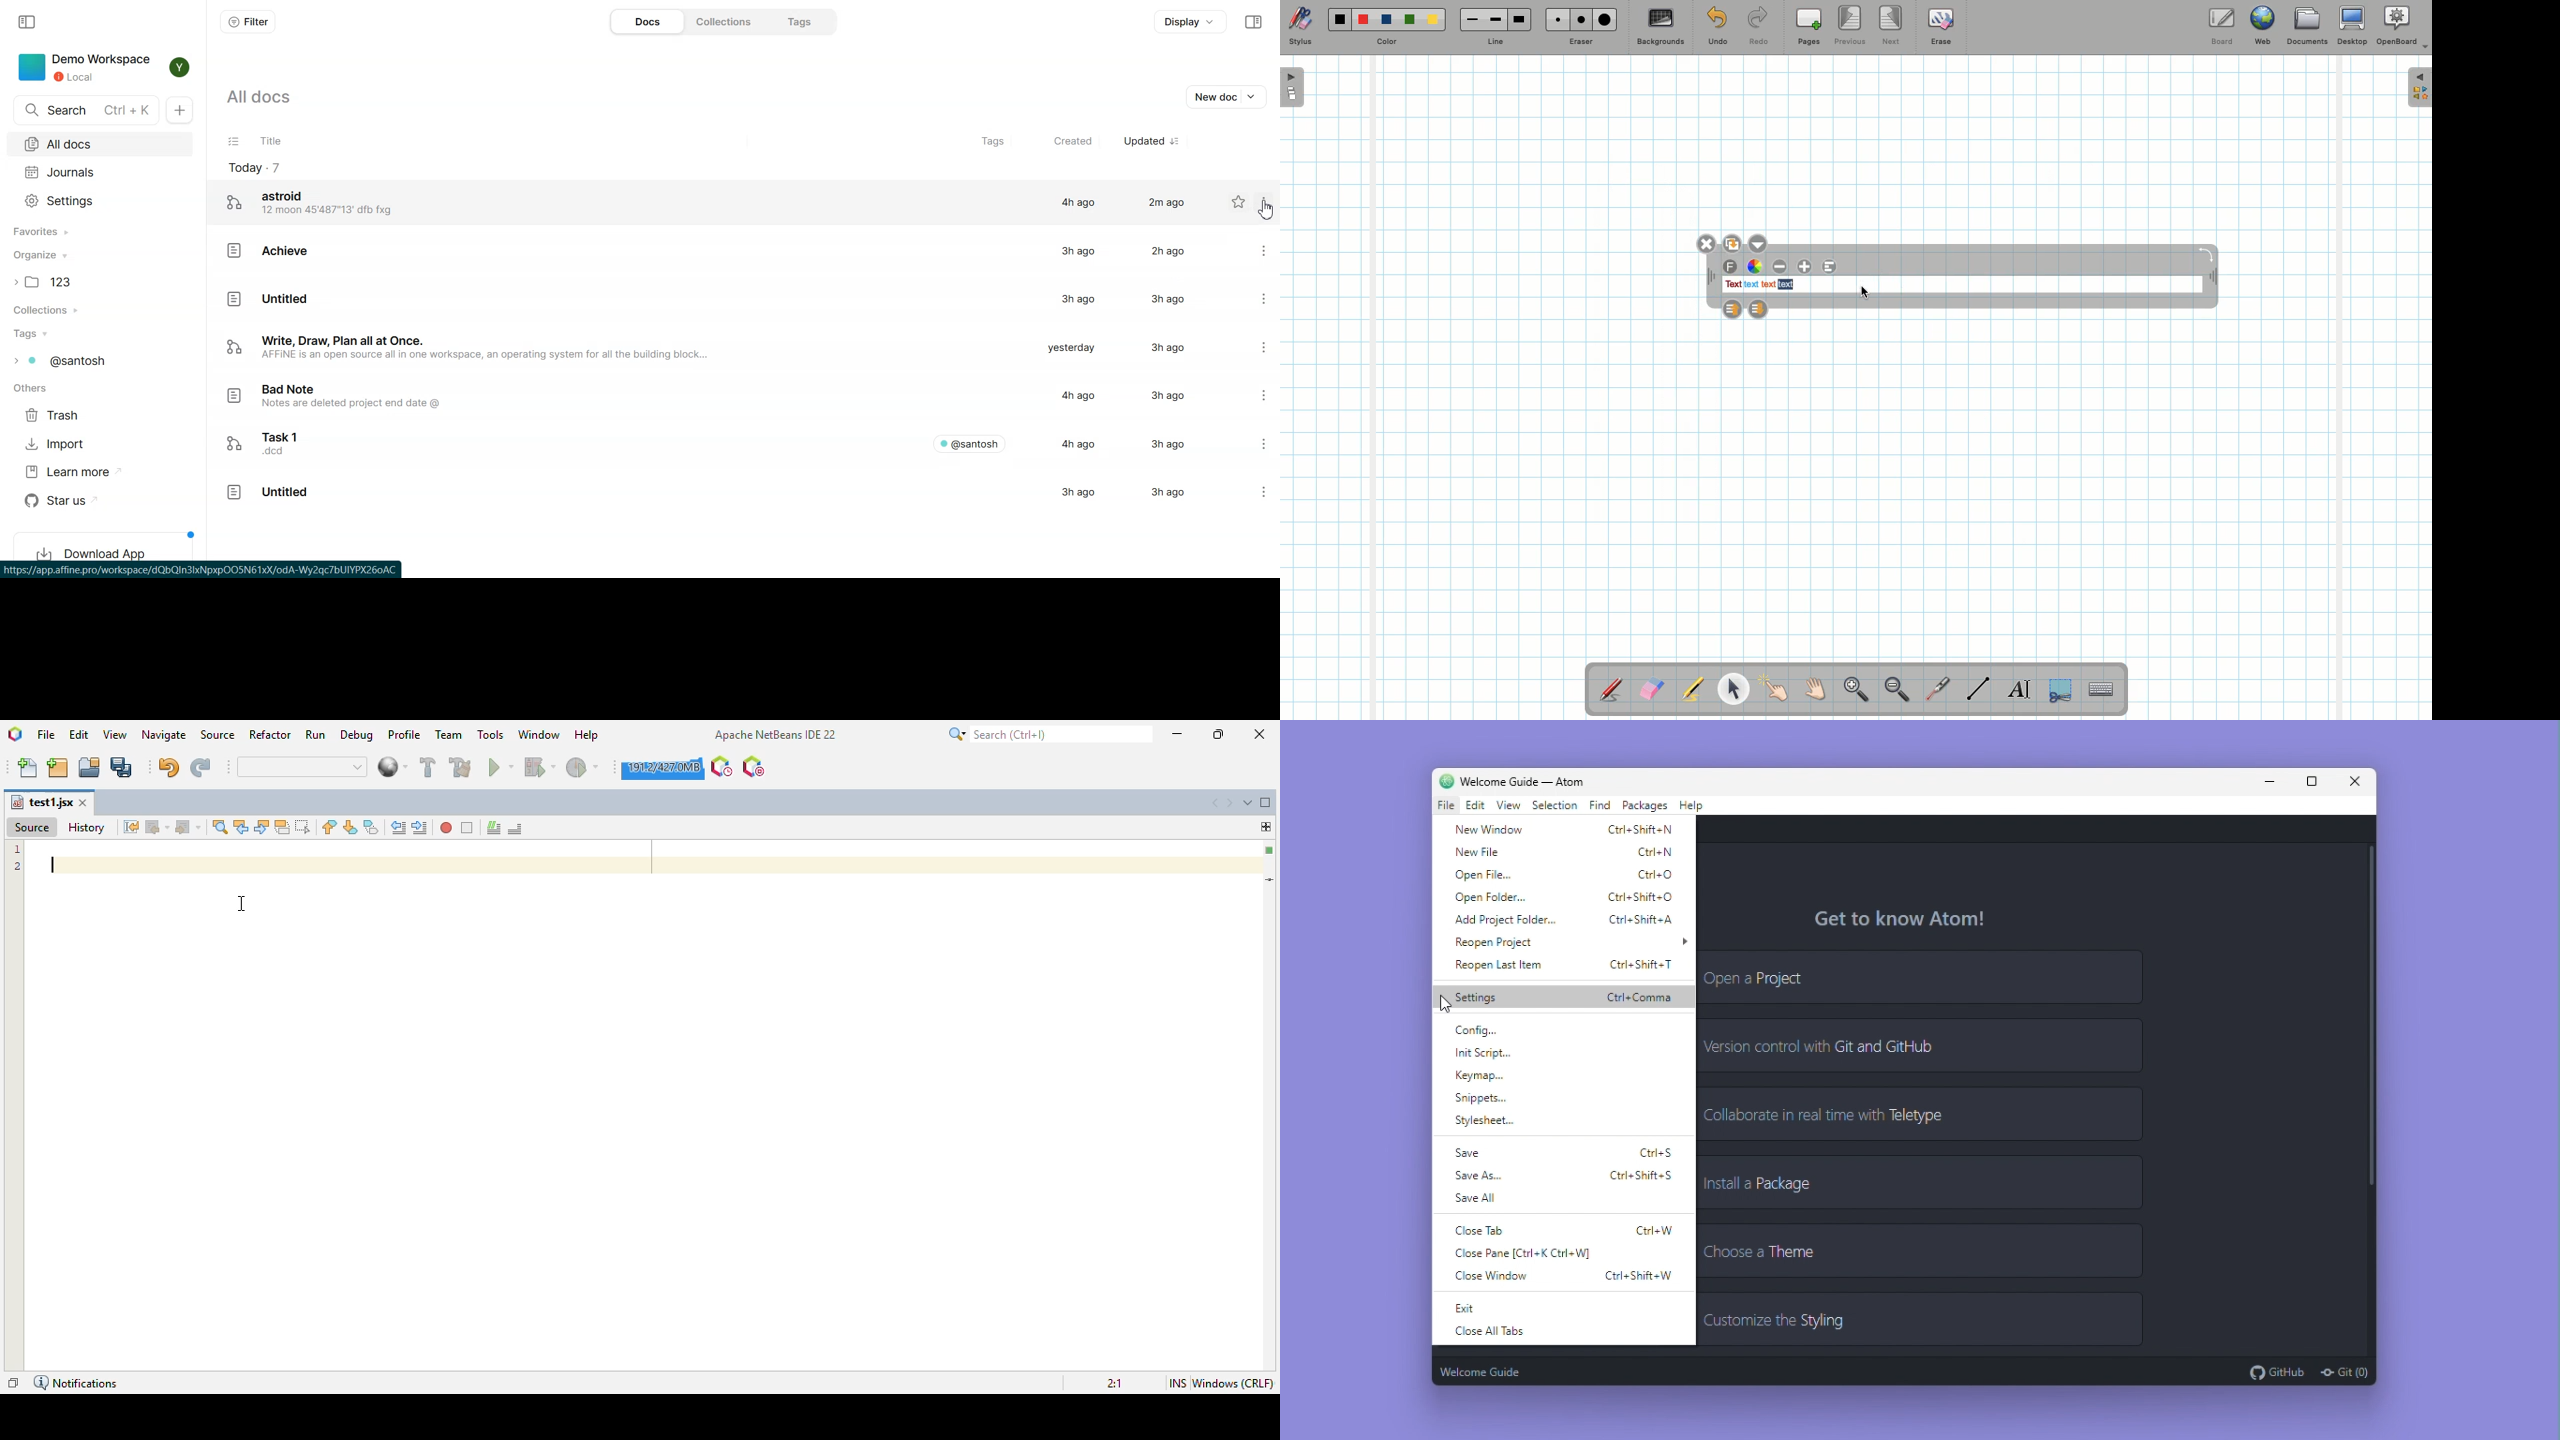  Describe the element at coordinates (491, 733) in the screenshot. I see `tools` at that location.